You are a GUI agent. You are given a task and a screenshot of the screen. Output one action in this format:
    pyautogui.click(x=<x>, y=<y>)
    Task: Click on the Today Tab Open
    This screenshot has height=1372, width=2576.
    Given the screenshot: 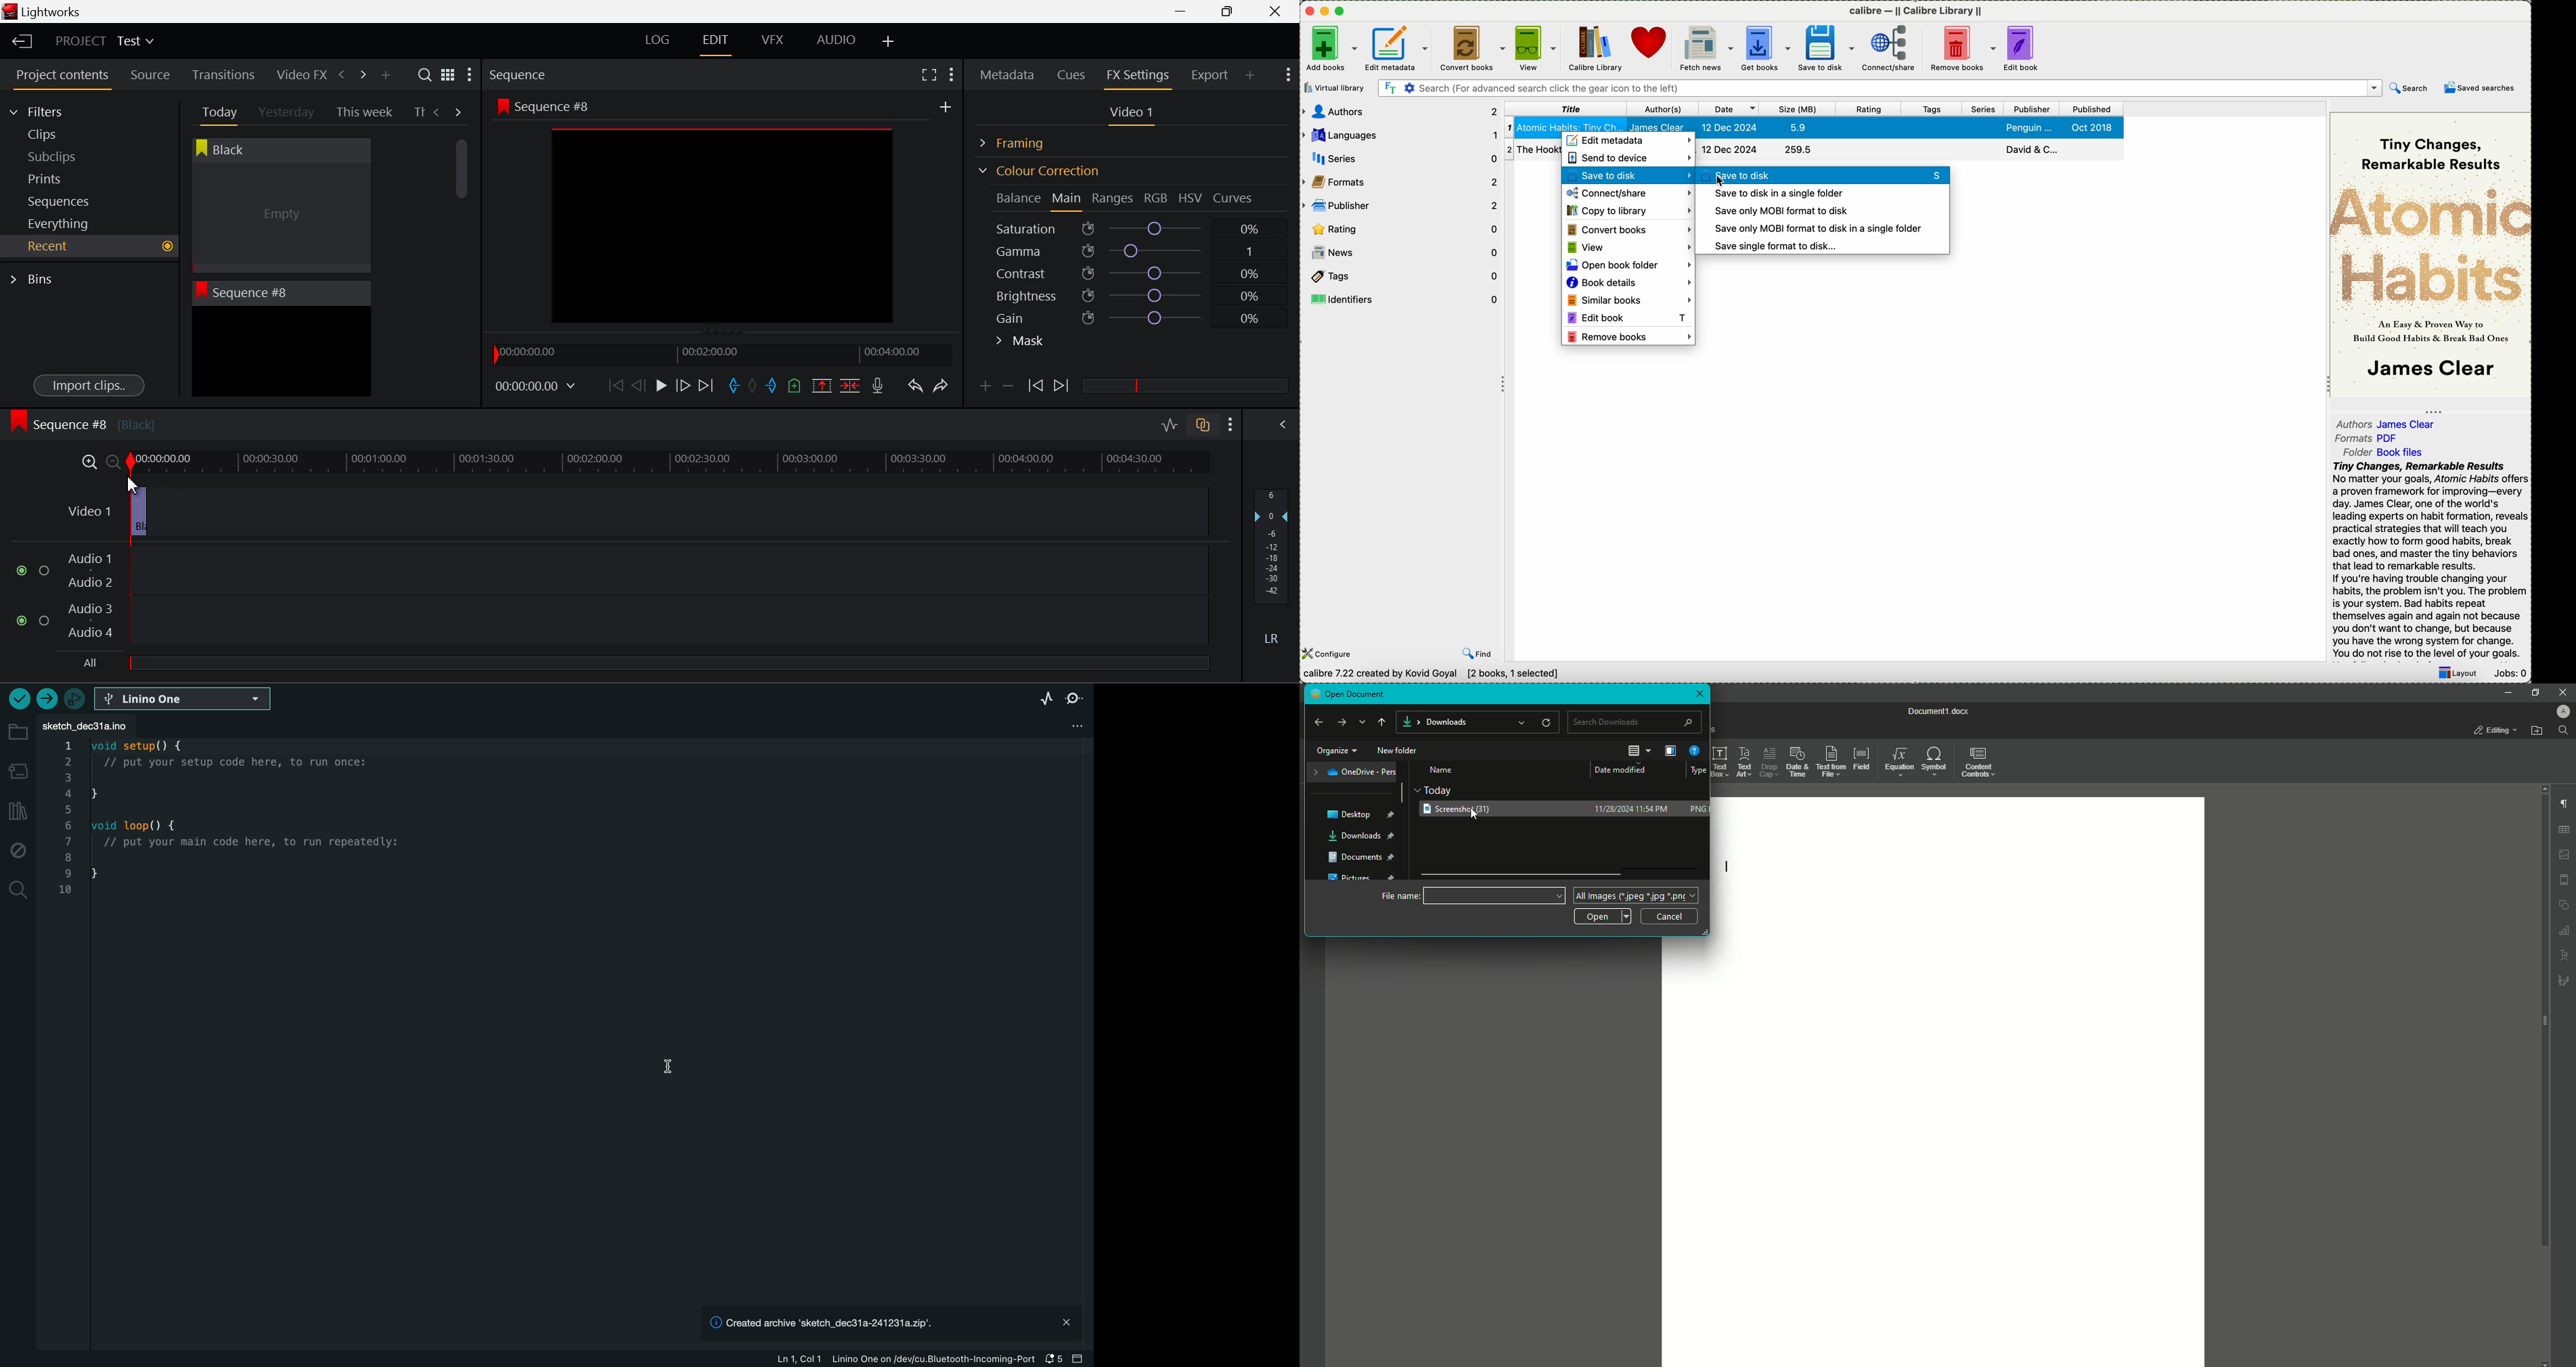 What is the action you would take?
    pyautogui.click(x=217, y=112)
    